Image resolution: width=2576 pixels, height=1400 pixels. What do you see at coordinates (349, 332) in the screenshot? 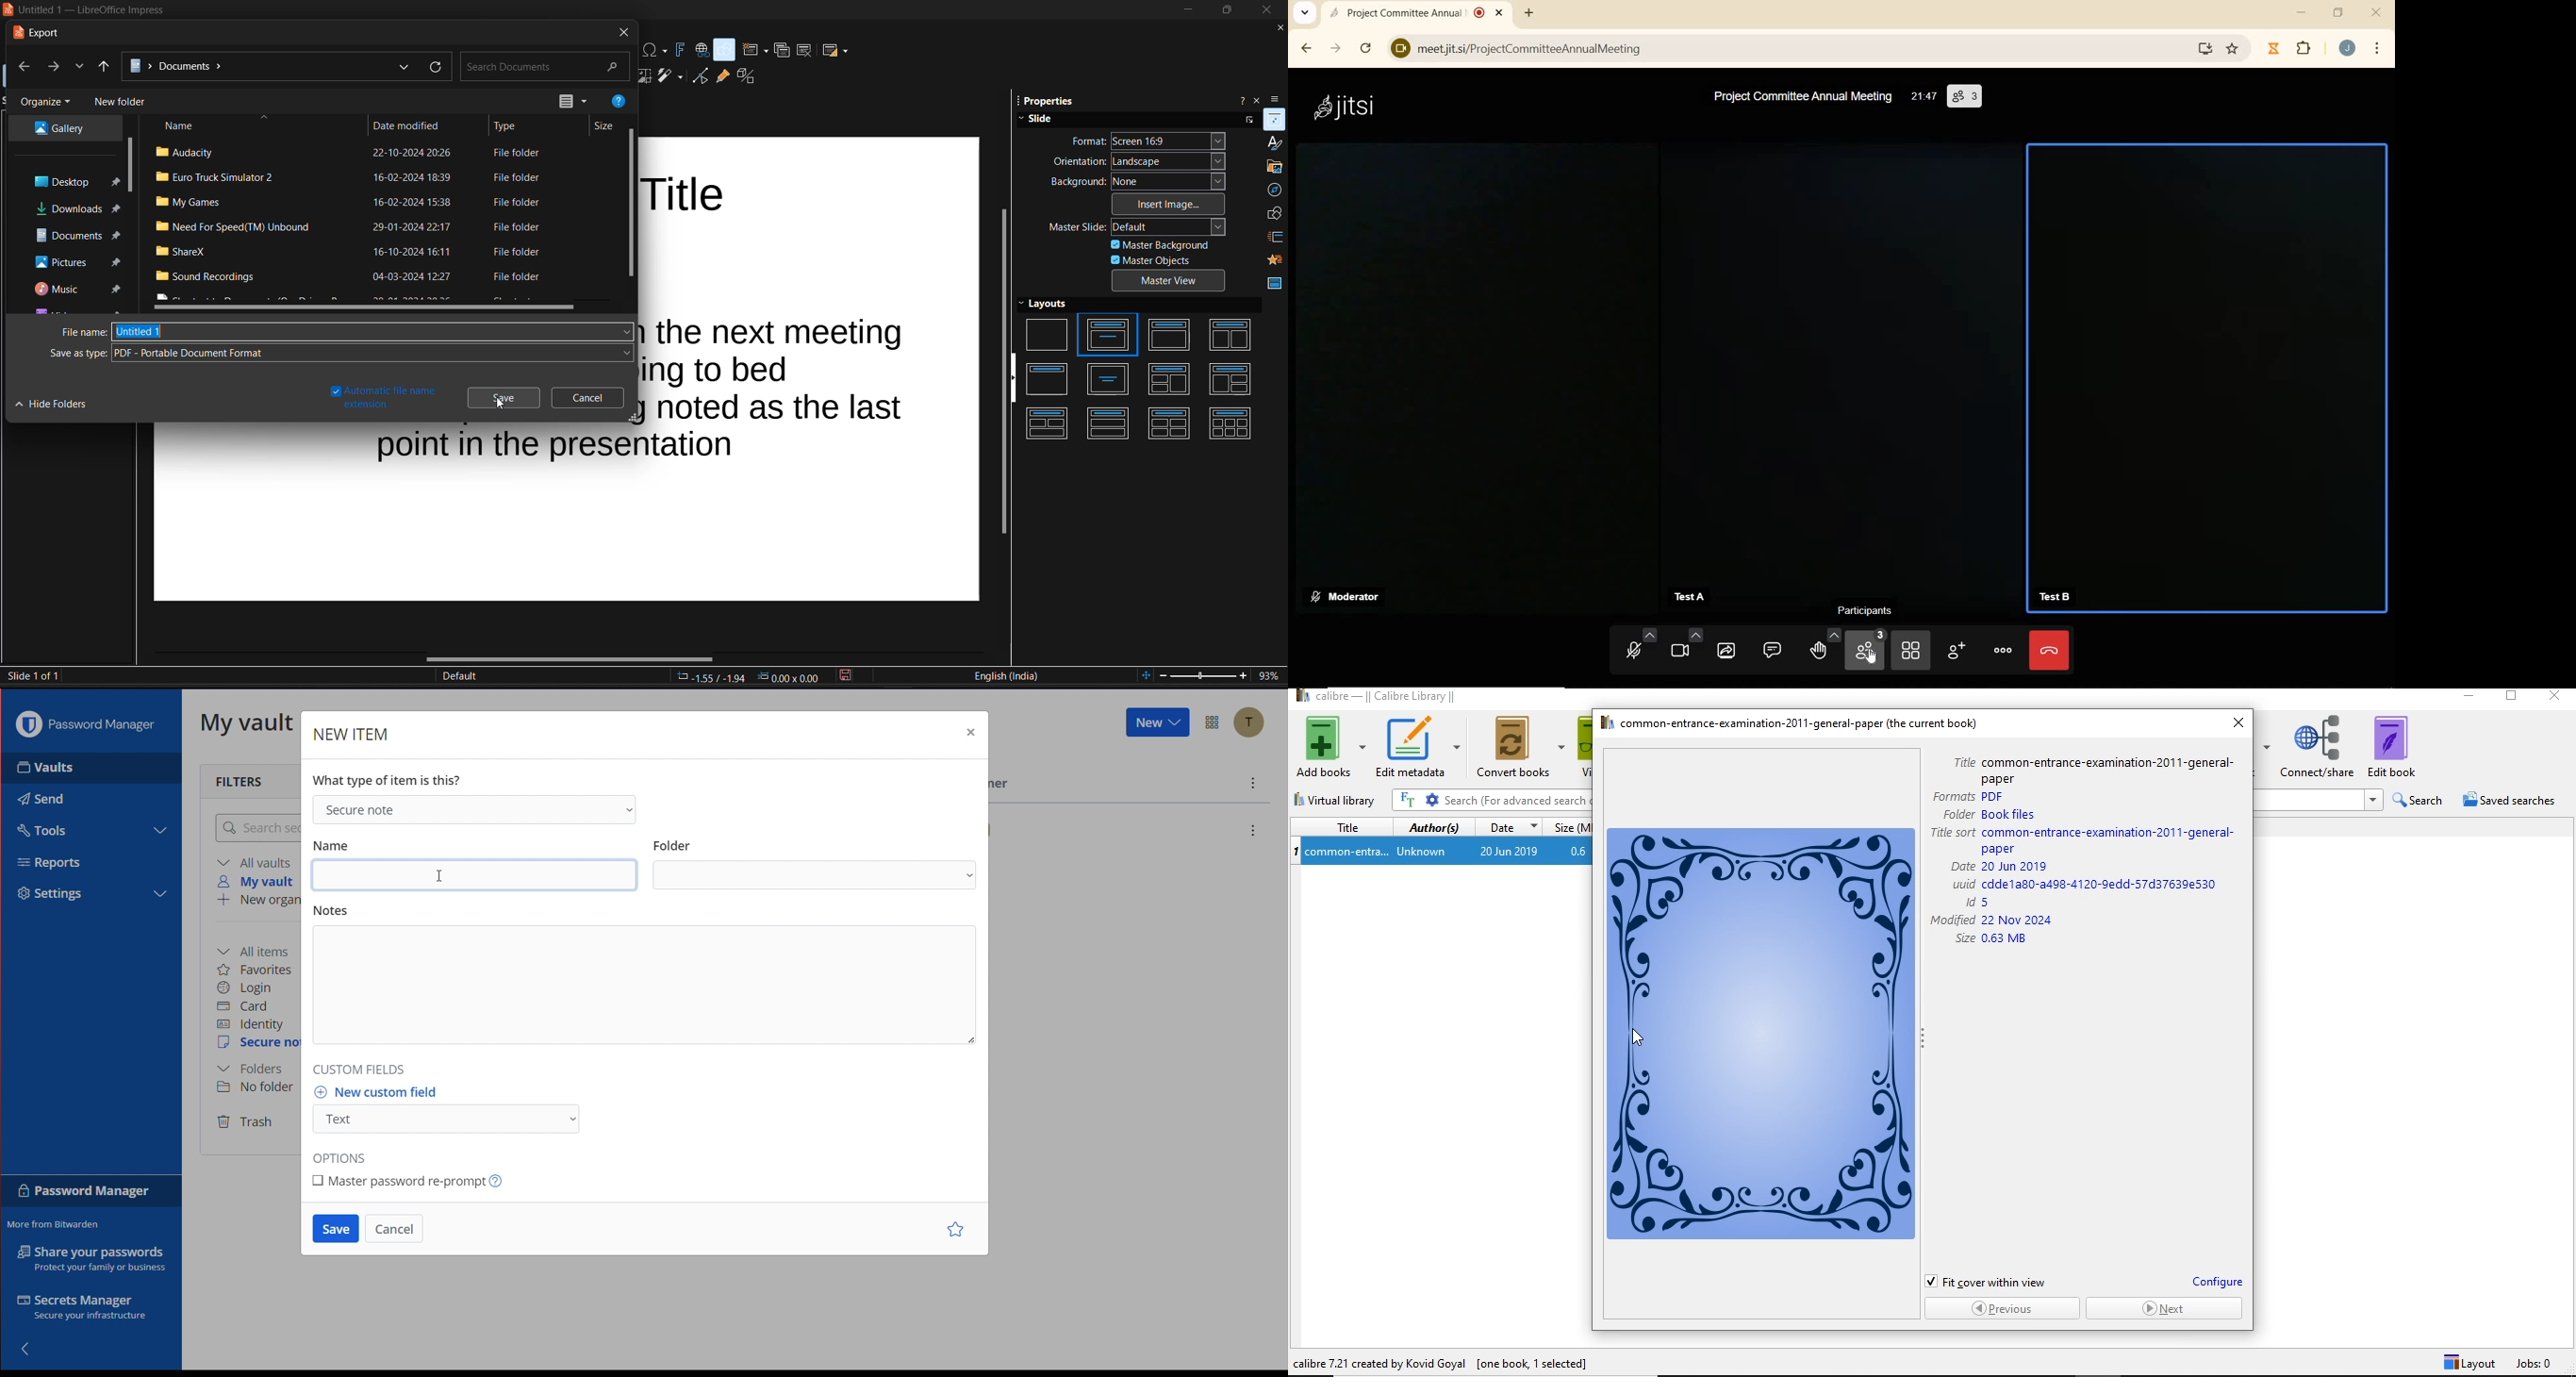
I see `file  name` at bounding box center [349, 332].